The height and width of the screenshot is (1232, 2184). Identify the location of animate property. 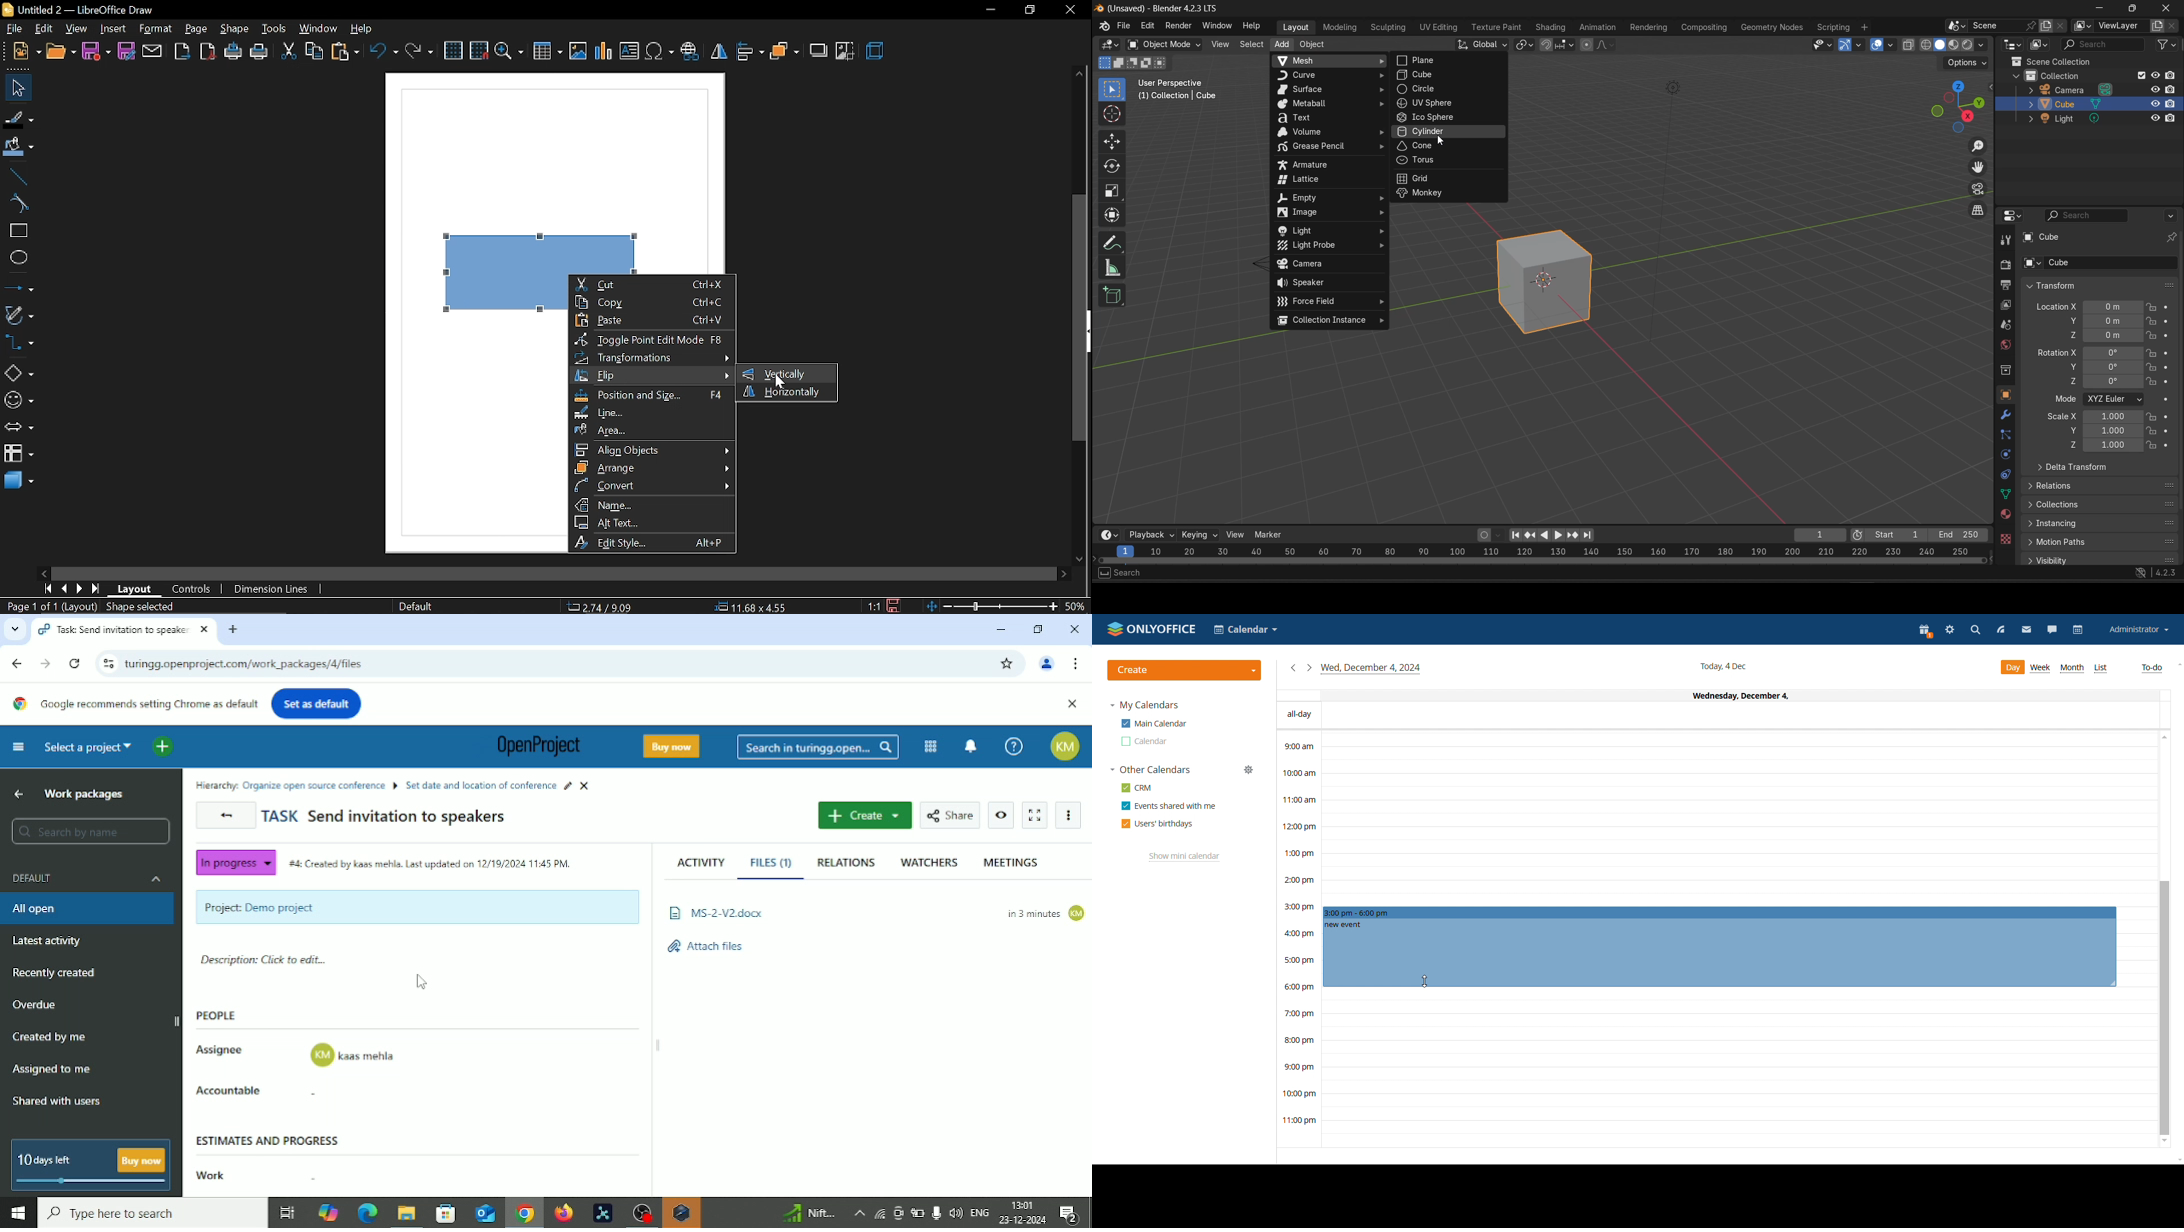
(2168, 335).